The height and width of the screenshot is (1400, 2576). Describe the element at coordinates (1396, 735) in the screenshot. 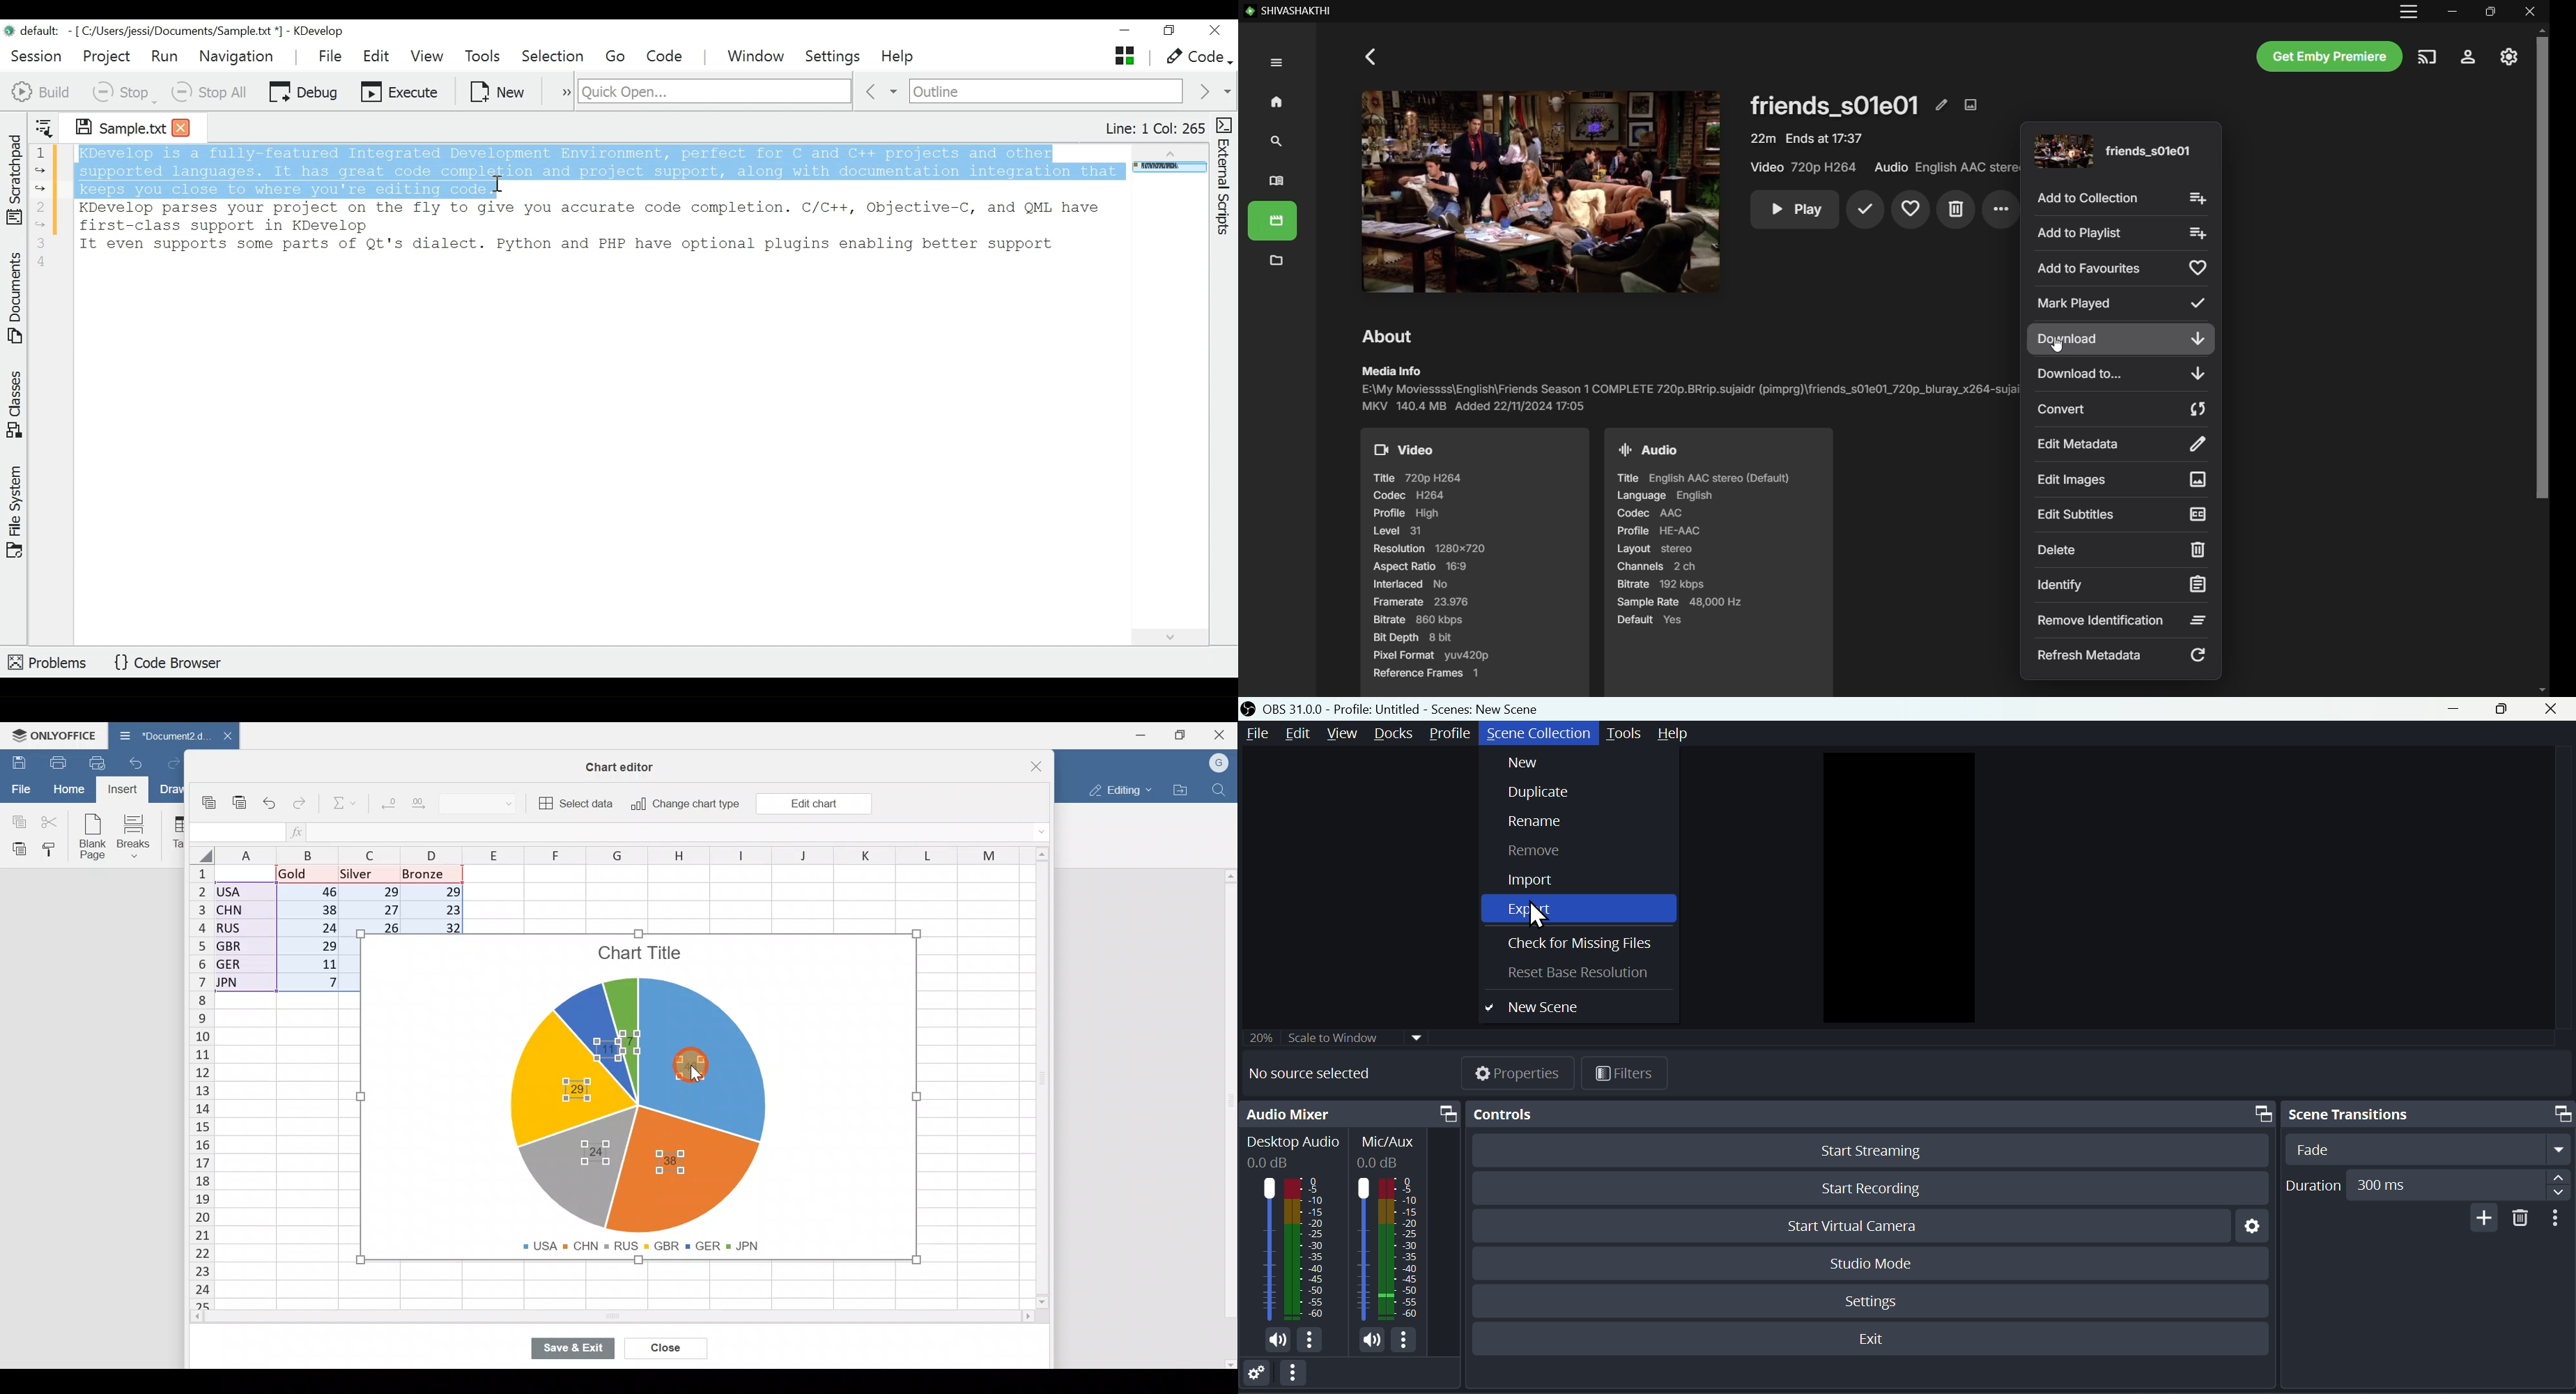

I see `Docks` at that location.